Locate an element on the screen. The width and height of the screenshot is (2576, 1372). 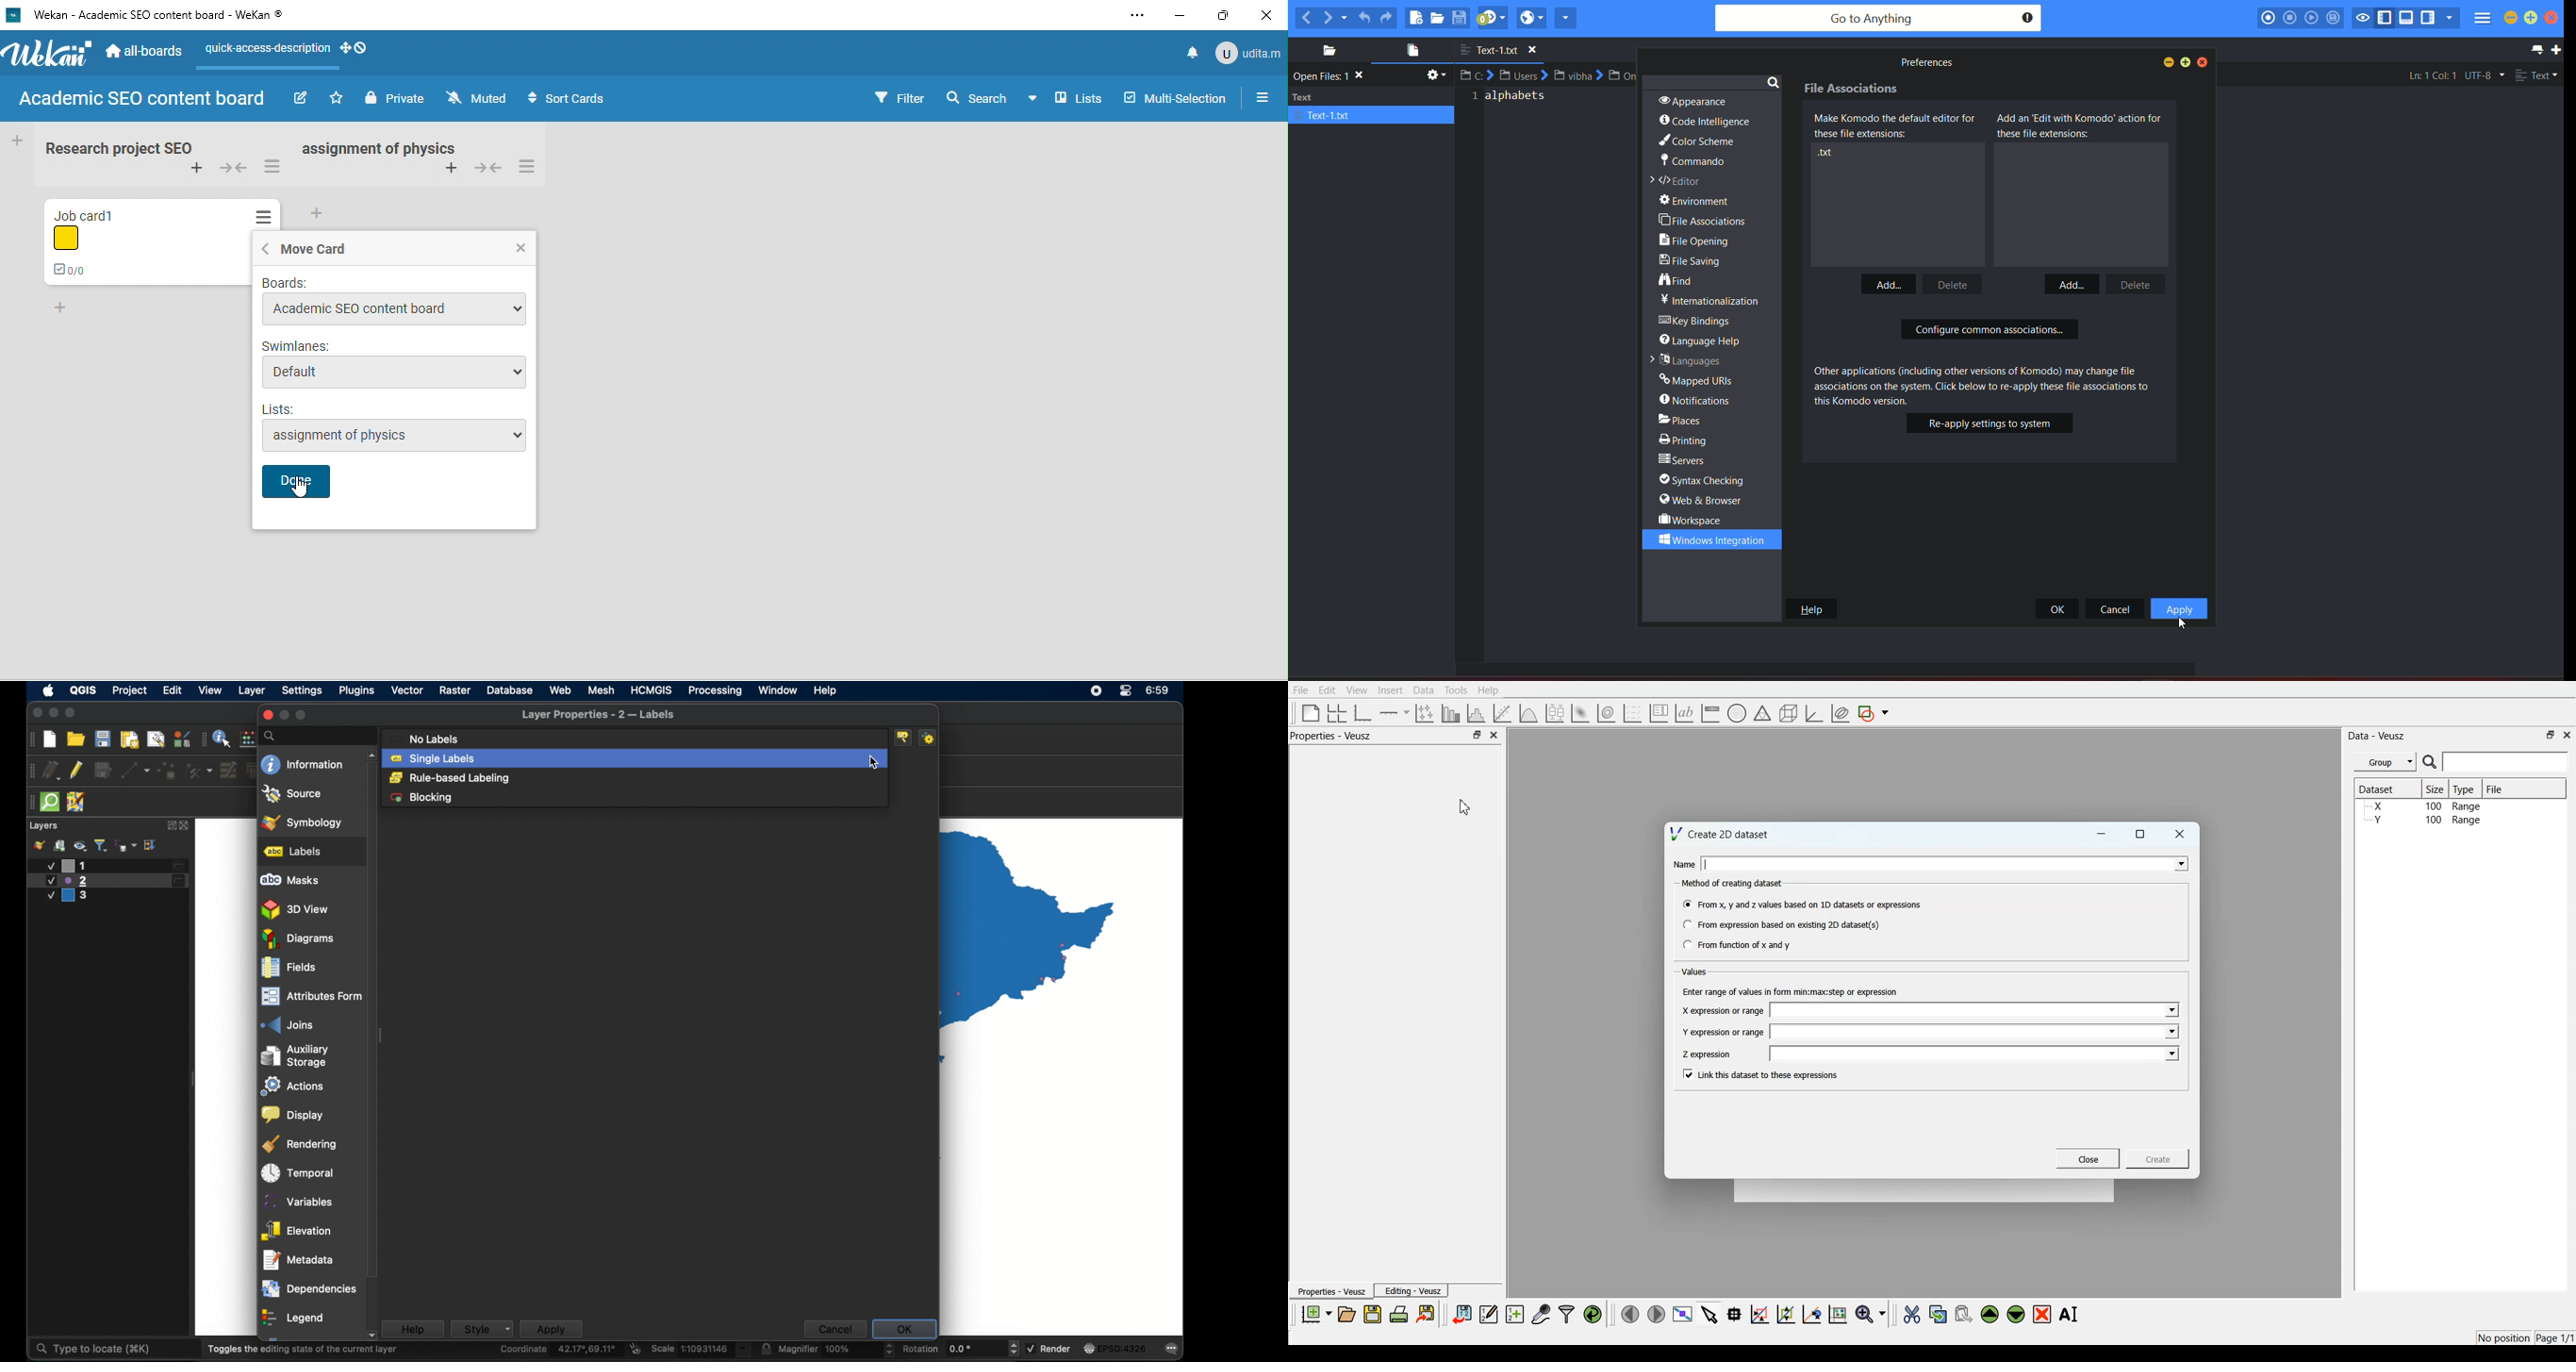
jsom remote is located at coordinates (76, 801).